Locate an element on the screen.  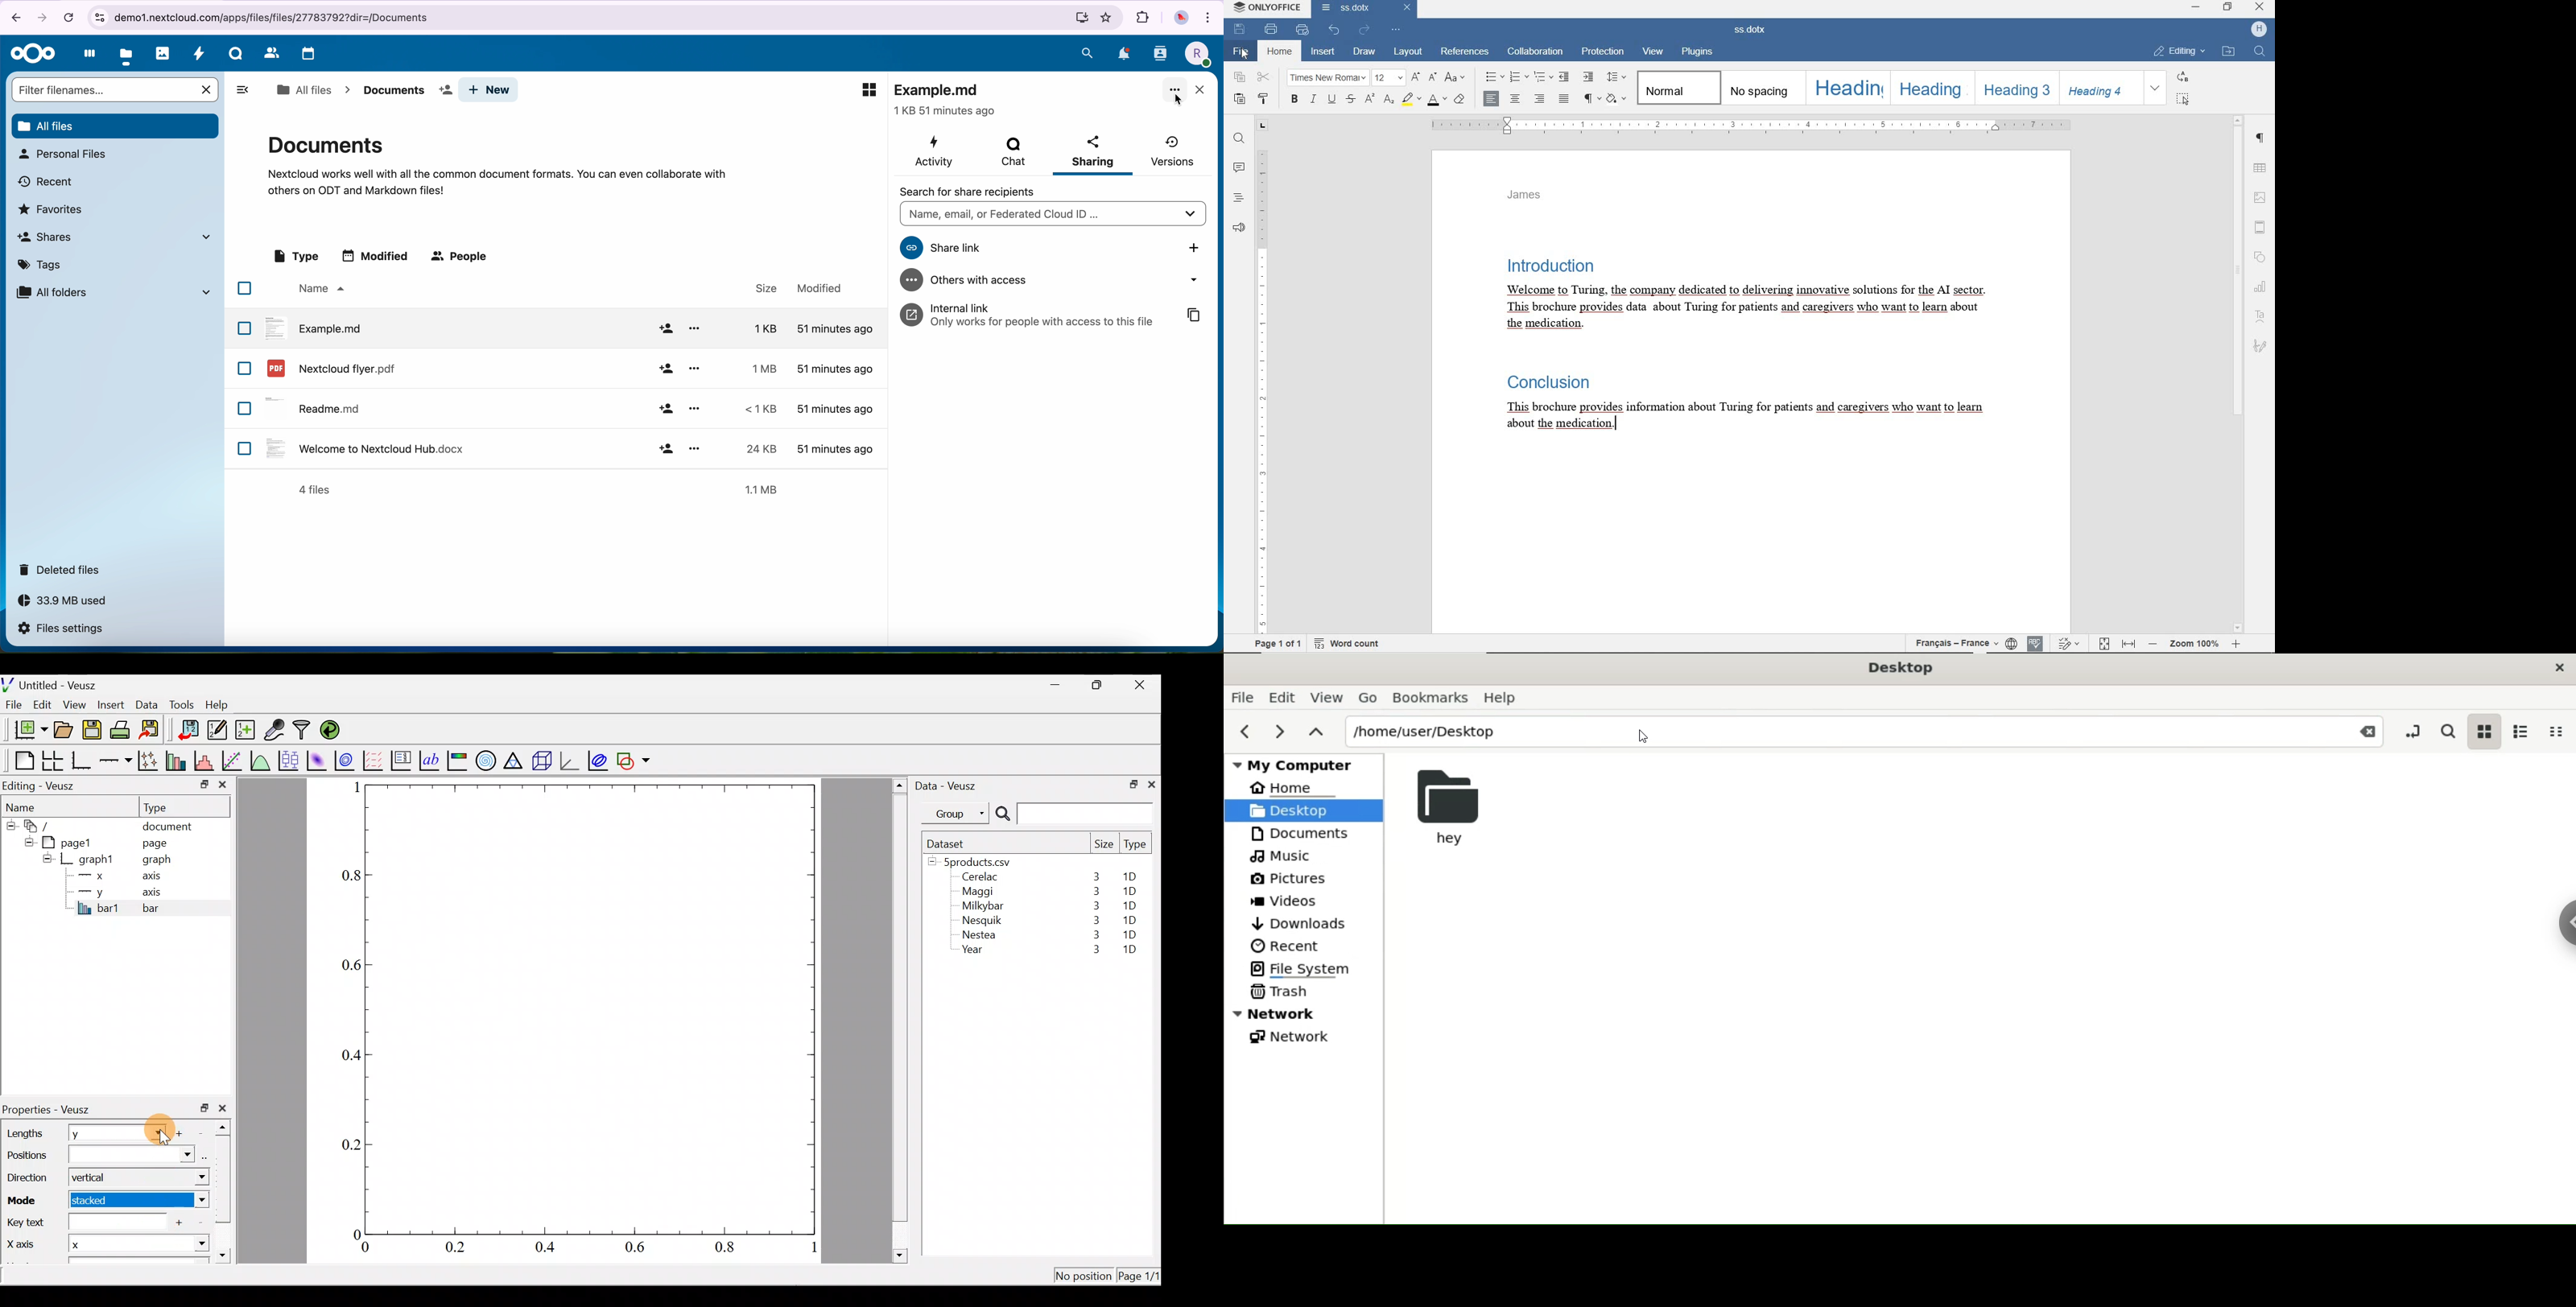
DOCUMENT NAME is located at coordinates (1349, 8).